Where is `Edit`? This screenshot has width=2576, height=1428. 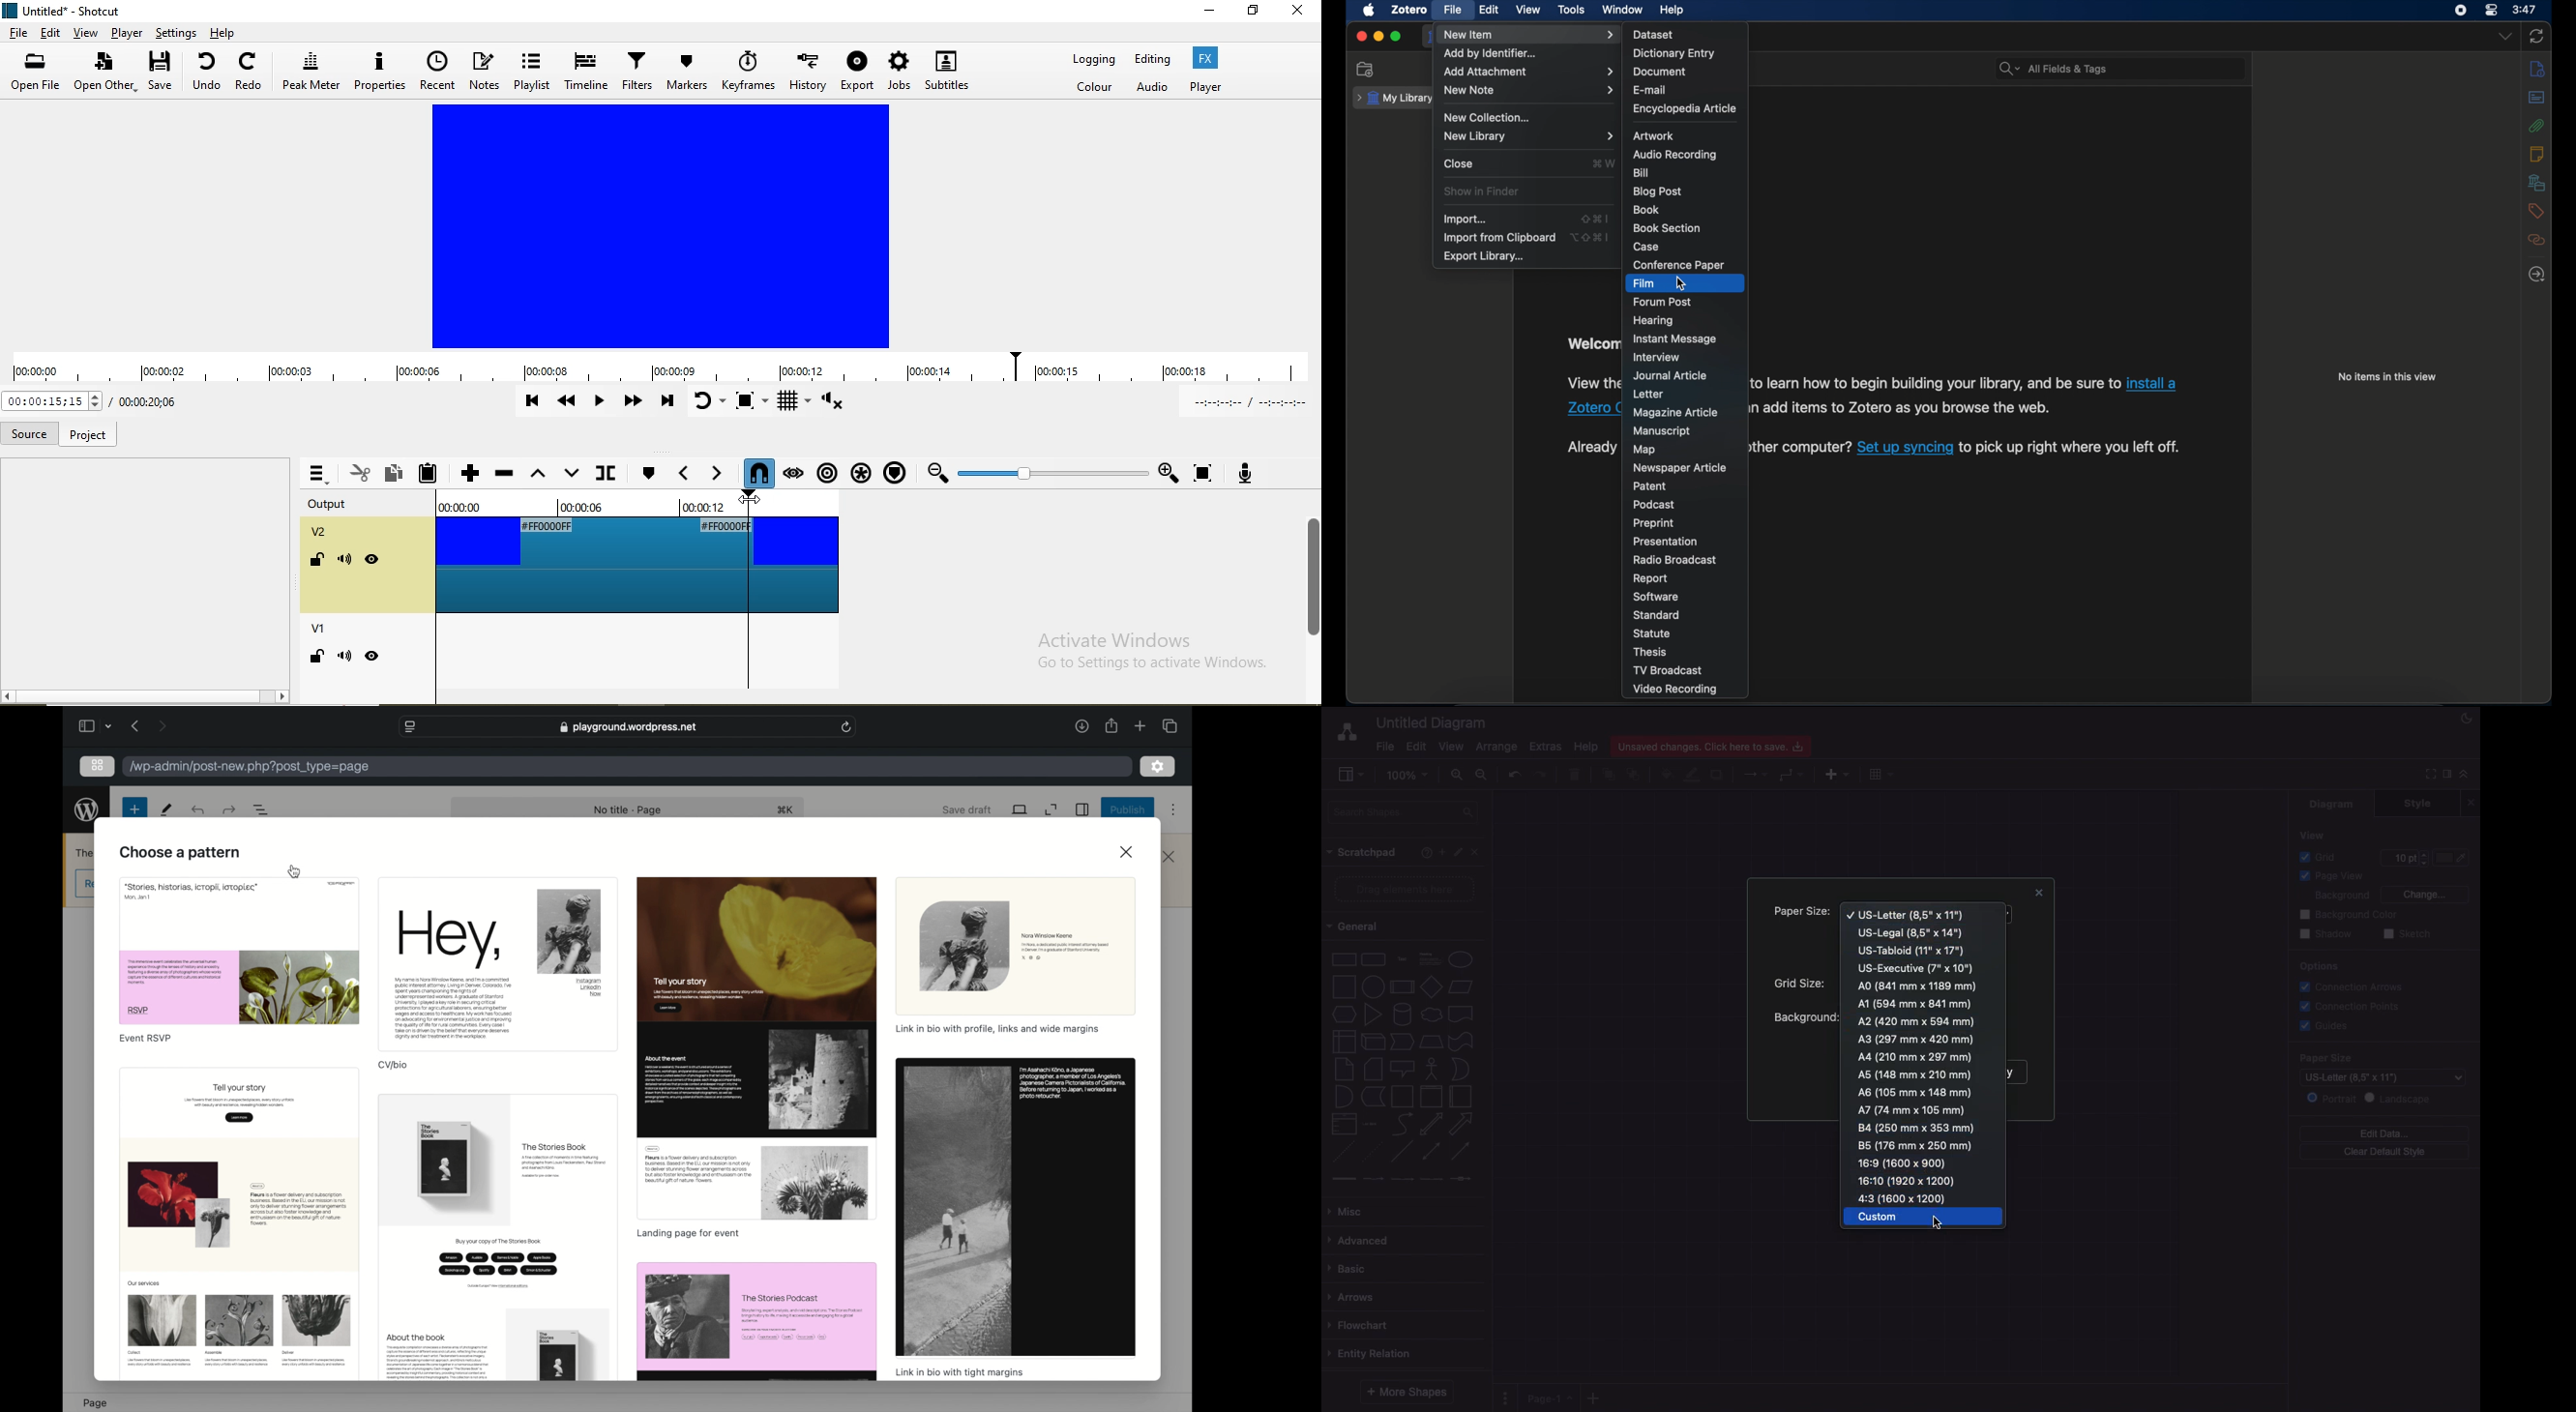
Edit is located at coordinates (1414, 746).